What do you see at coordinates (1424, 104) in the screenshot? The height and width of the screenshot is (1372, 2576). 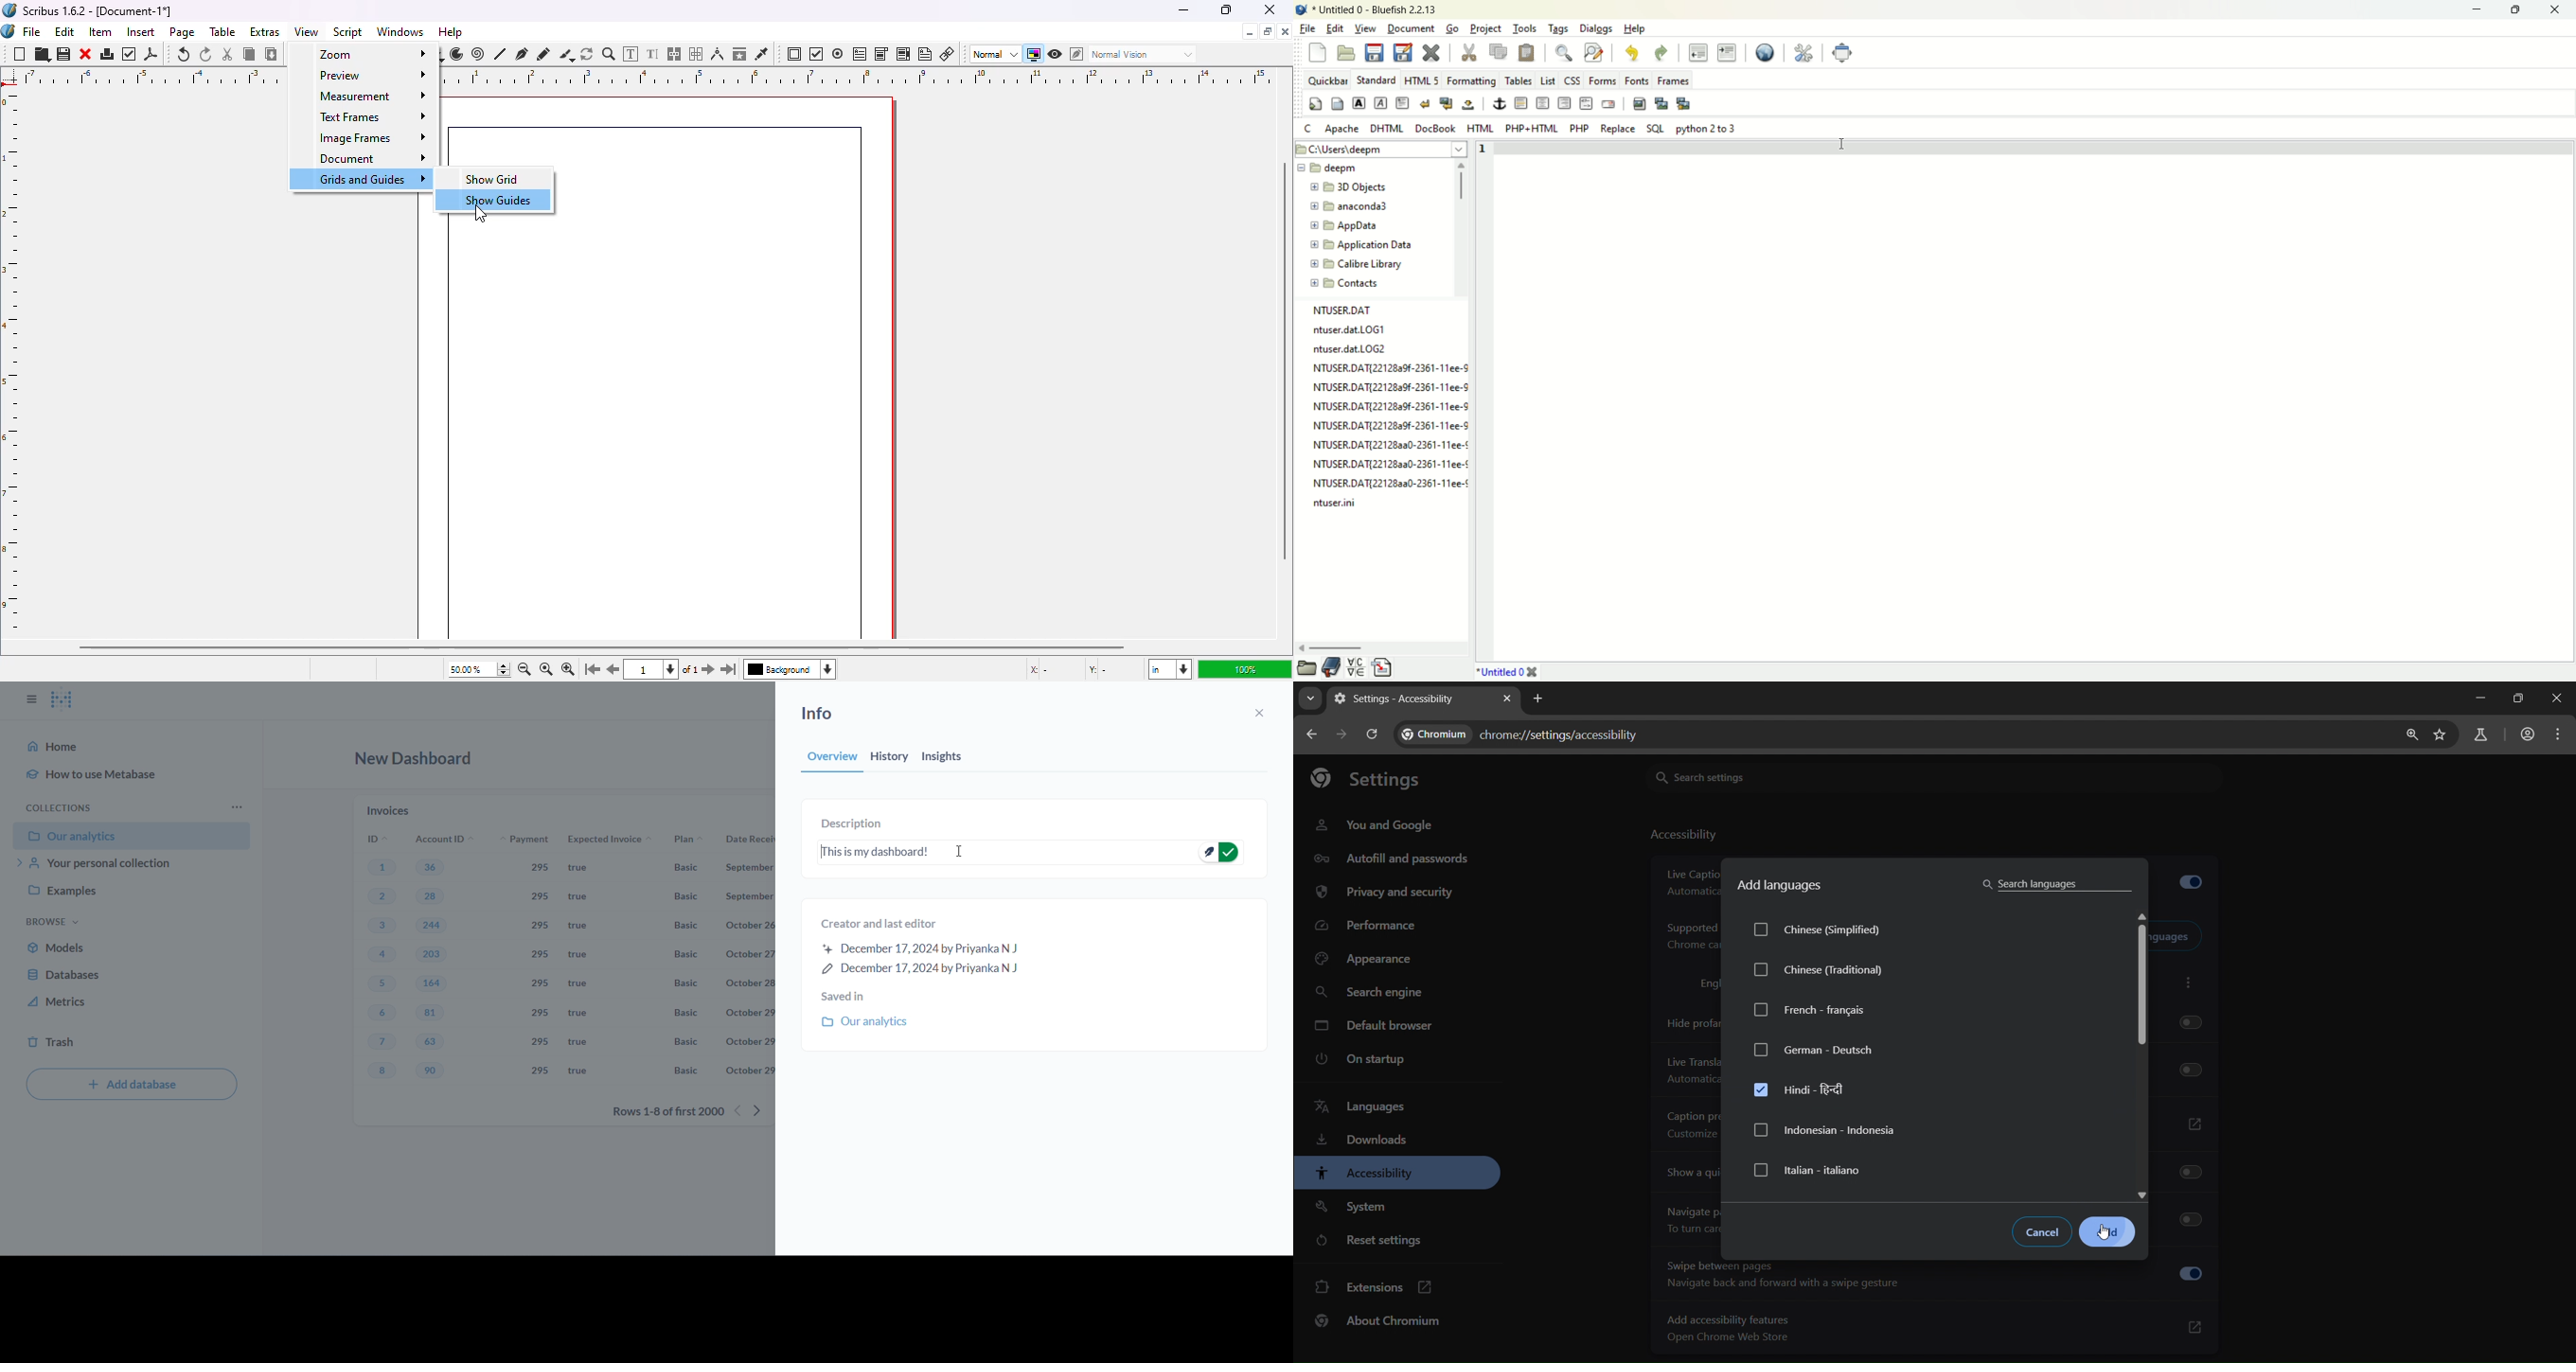 I see `break` at bounding box center [1424, 104].